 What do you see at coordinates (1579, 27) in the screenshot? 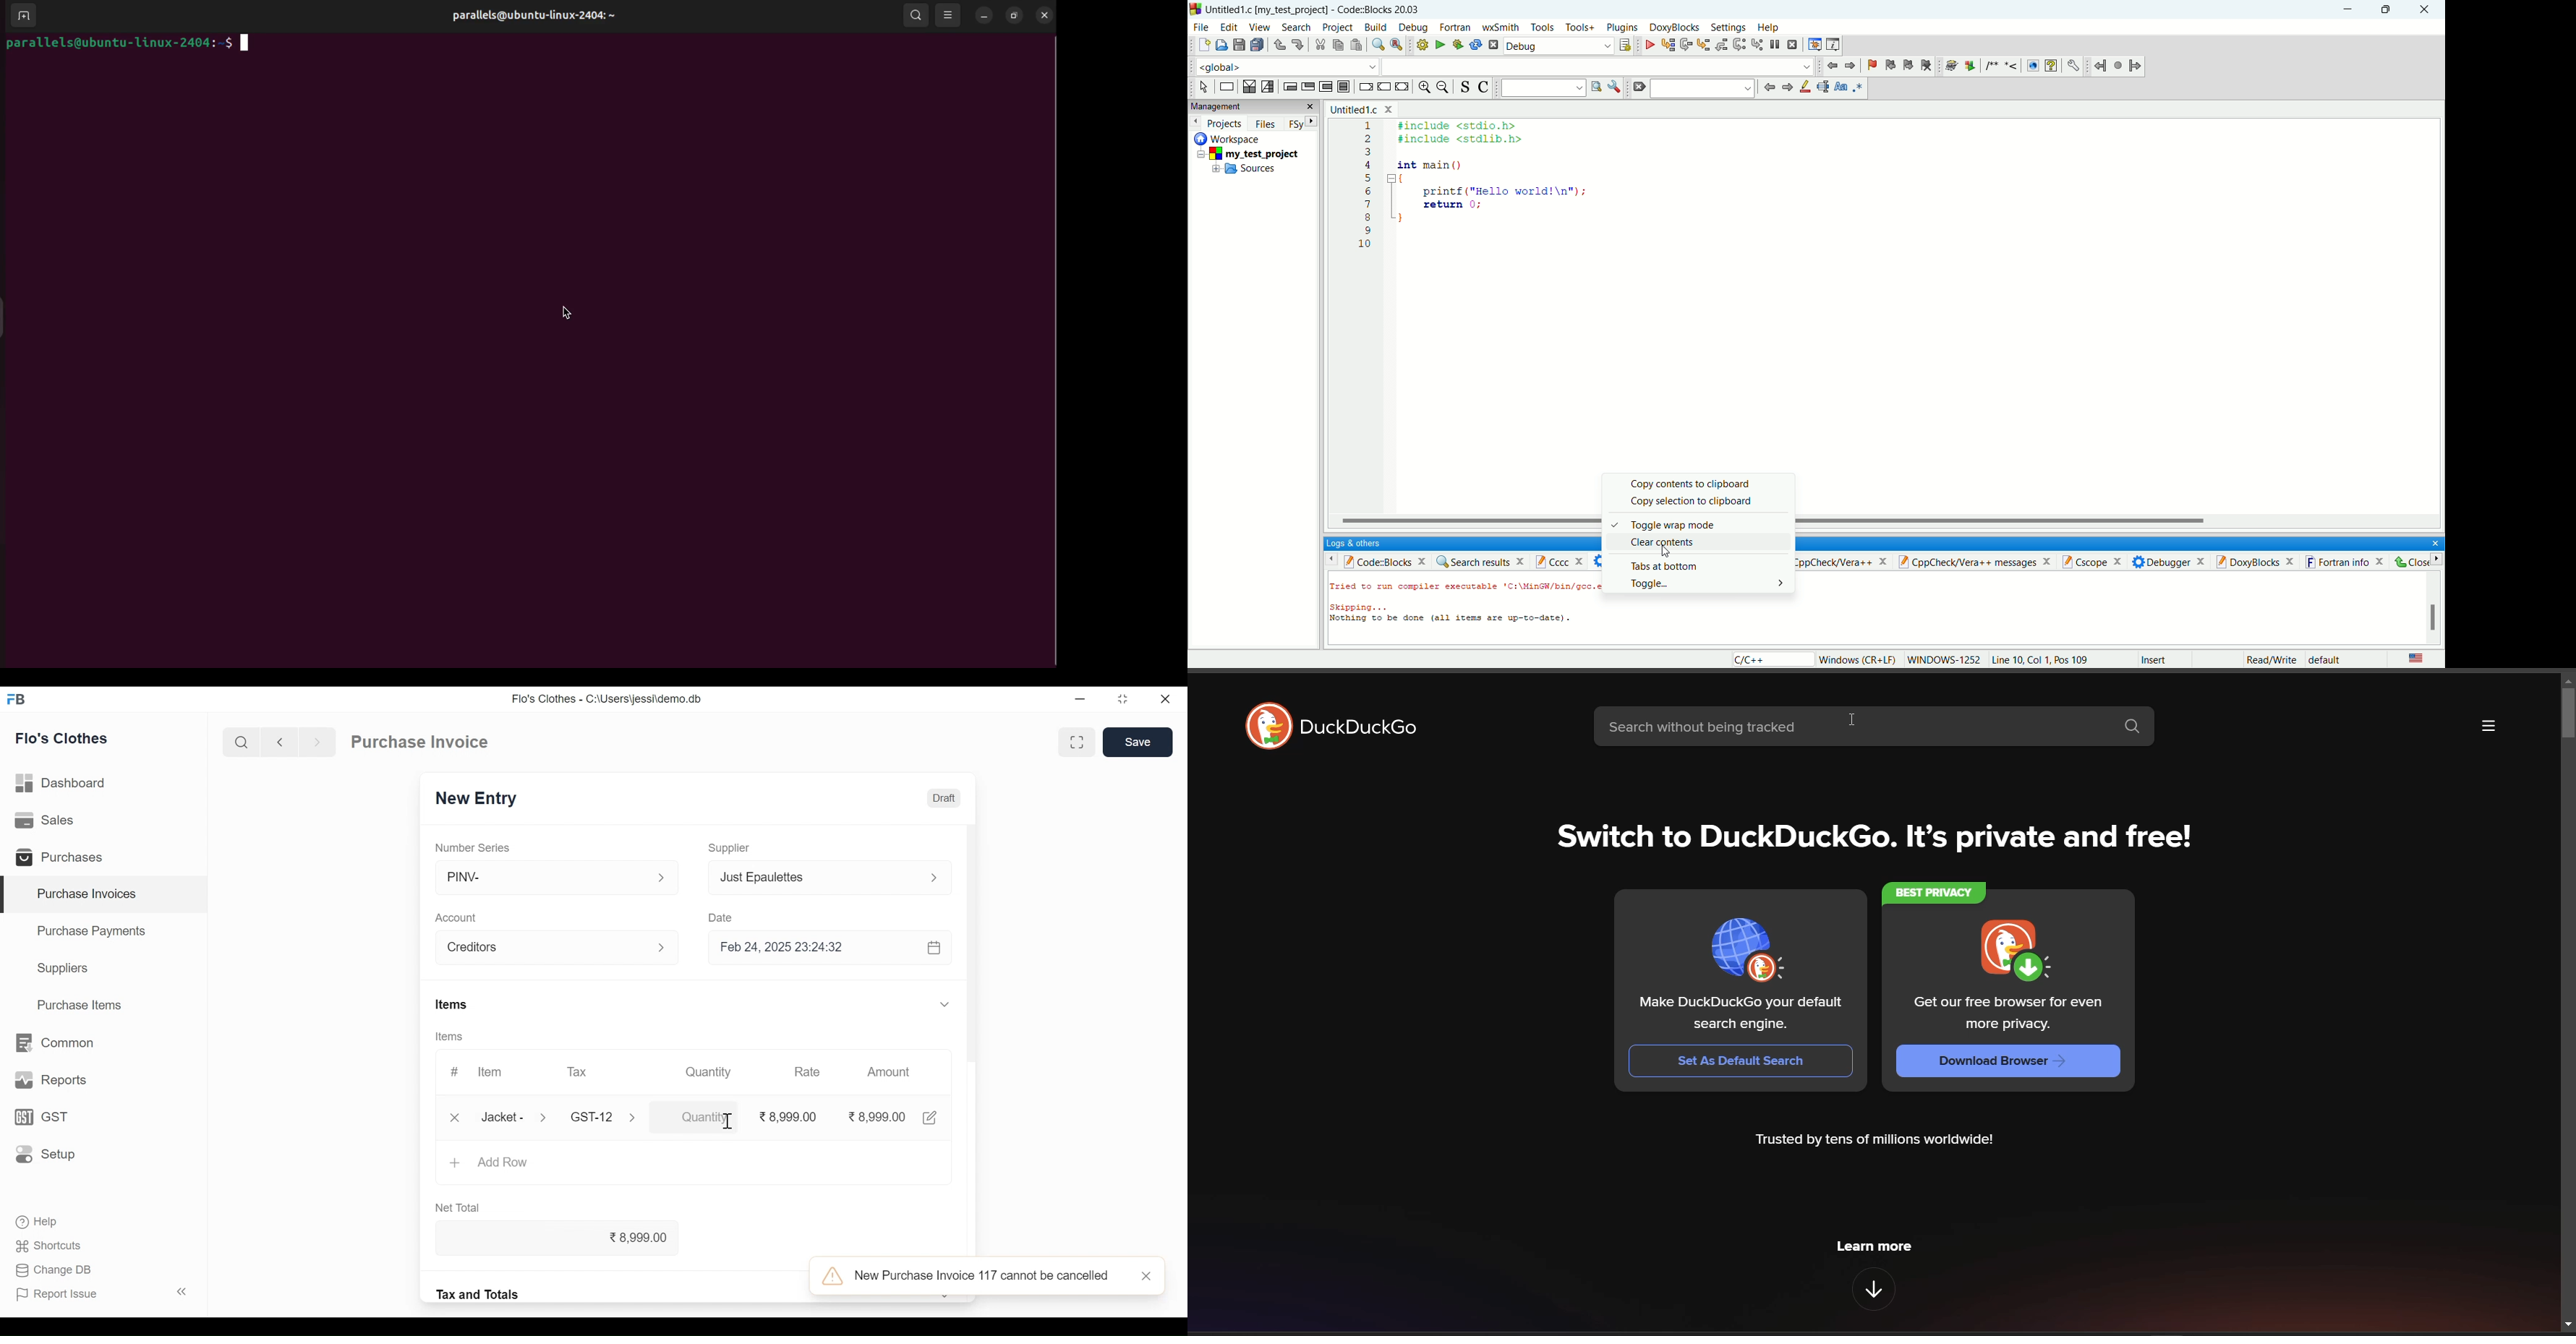
I see `tools+` at bounding box center [1579, 27].